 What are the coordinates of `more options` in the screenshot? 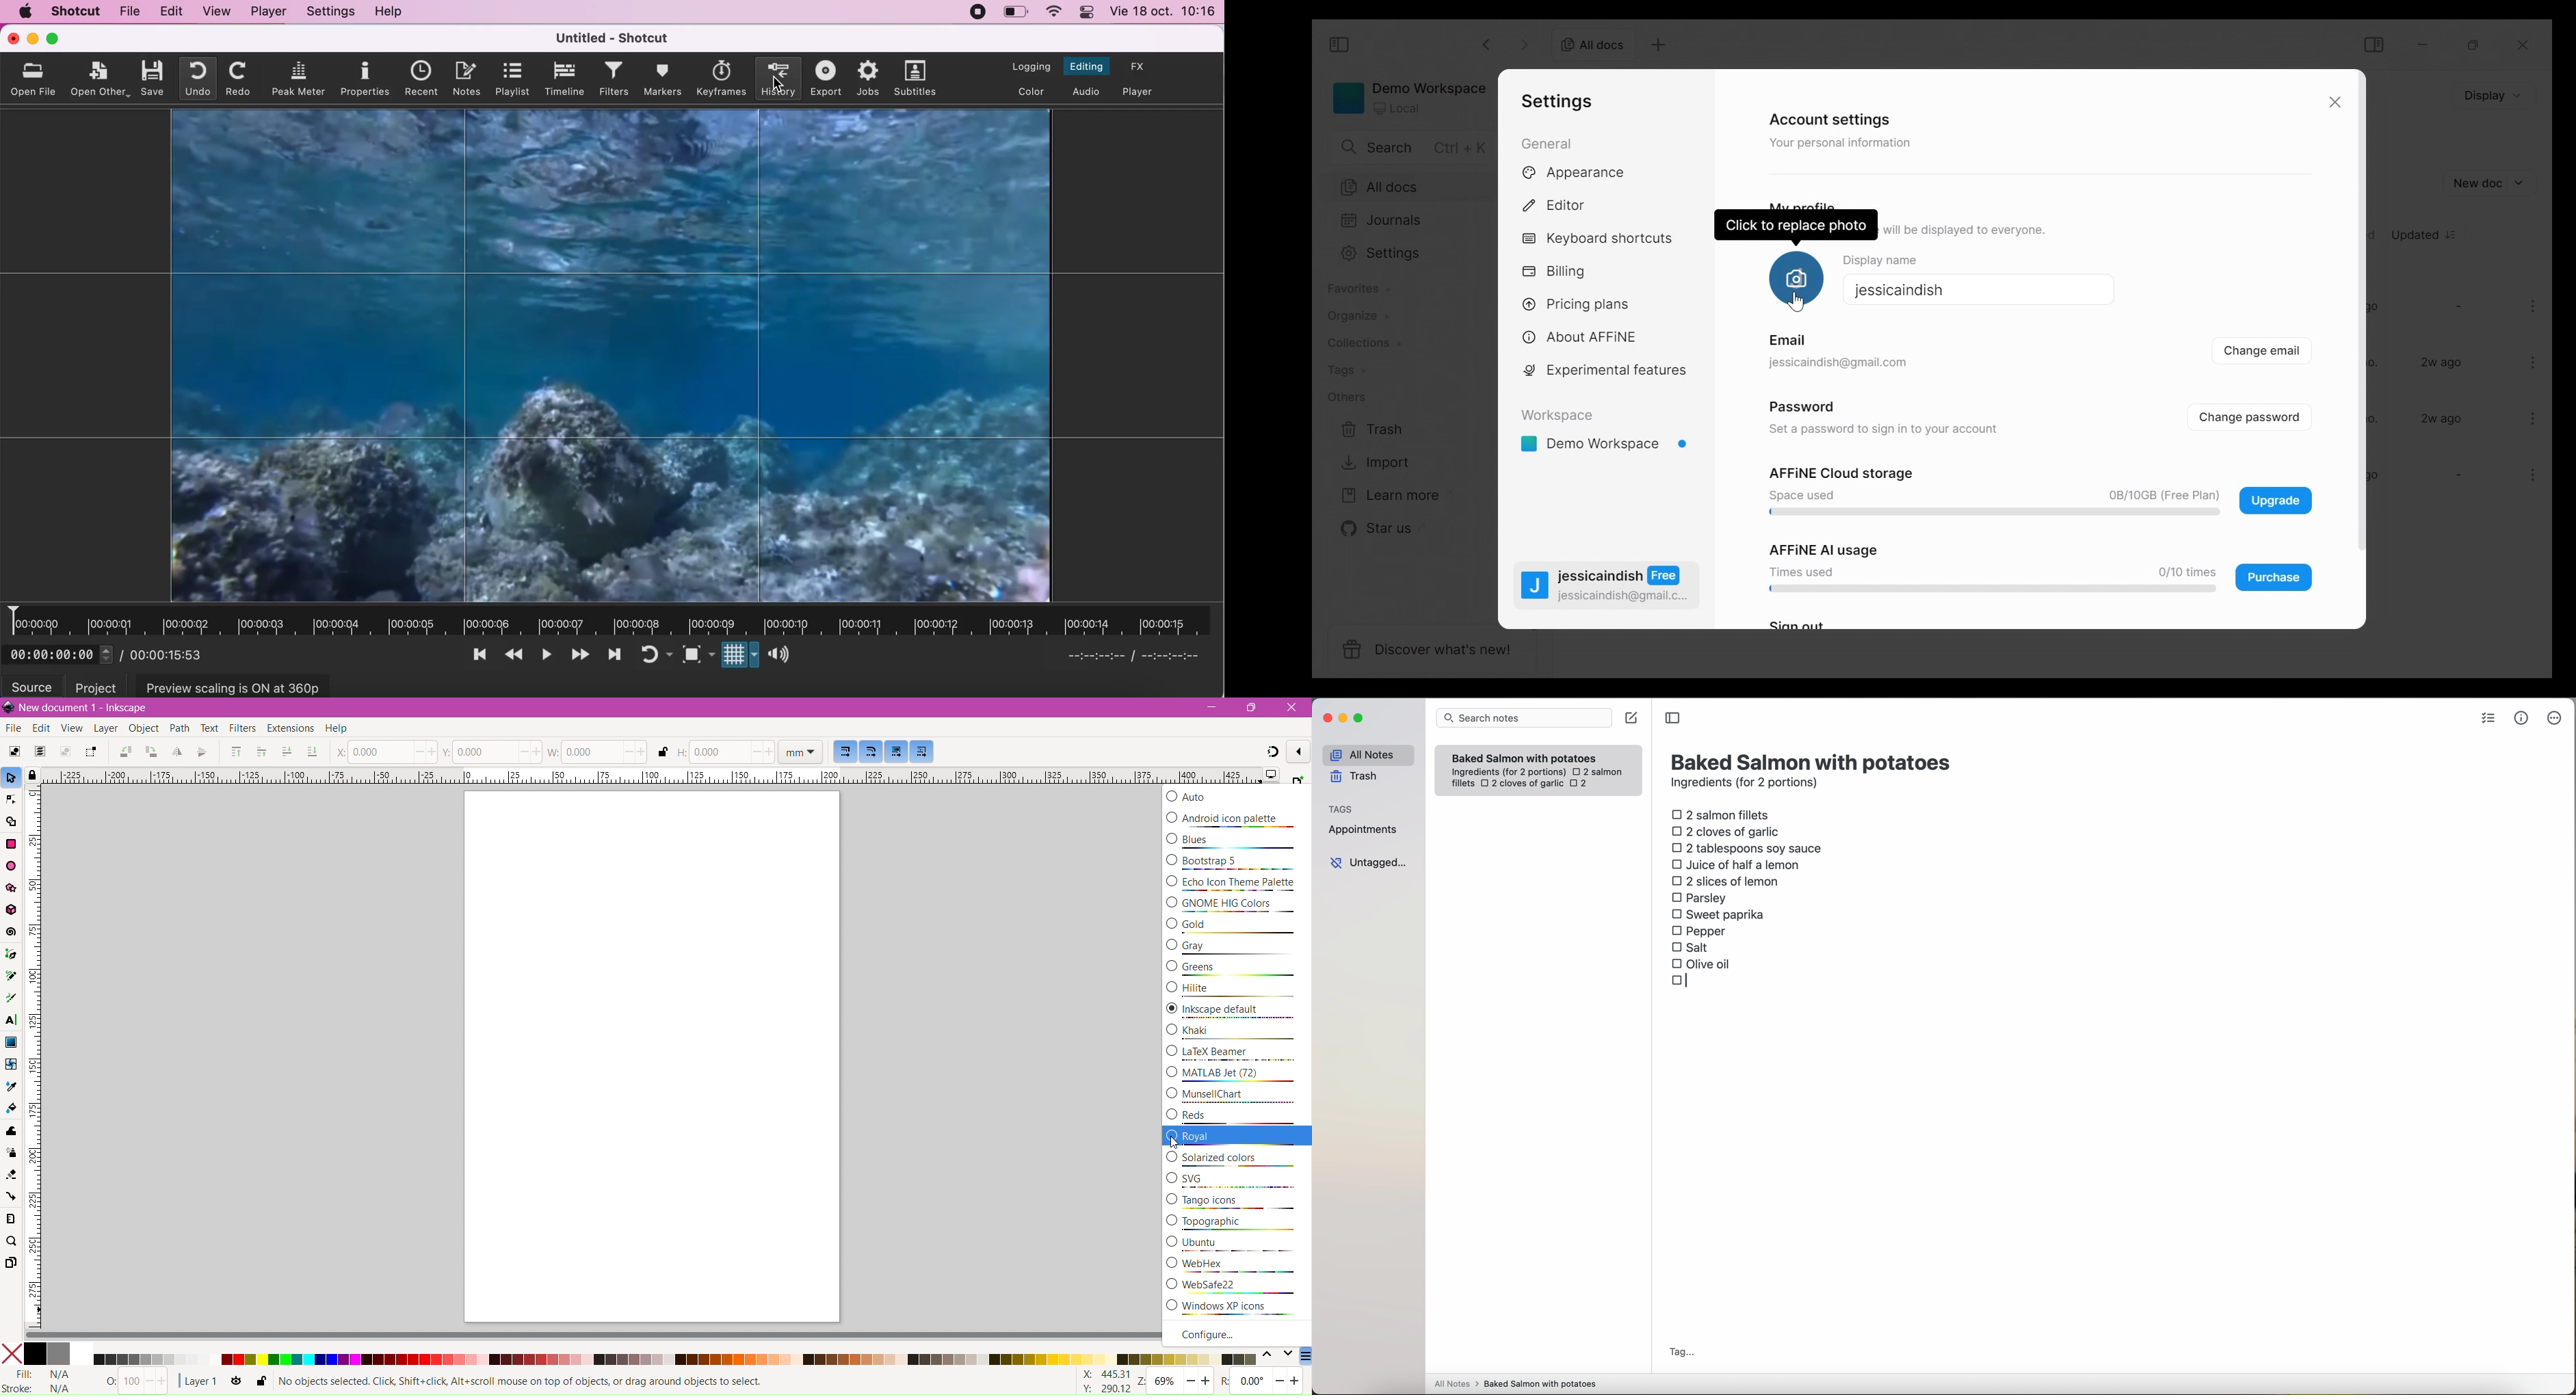 It's located at (2535, 309).